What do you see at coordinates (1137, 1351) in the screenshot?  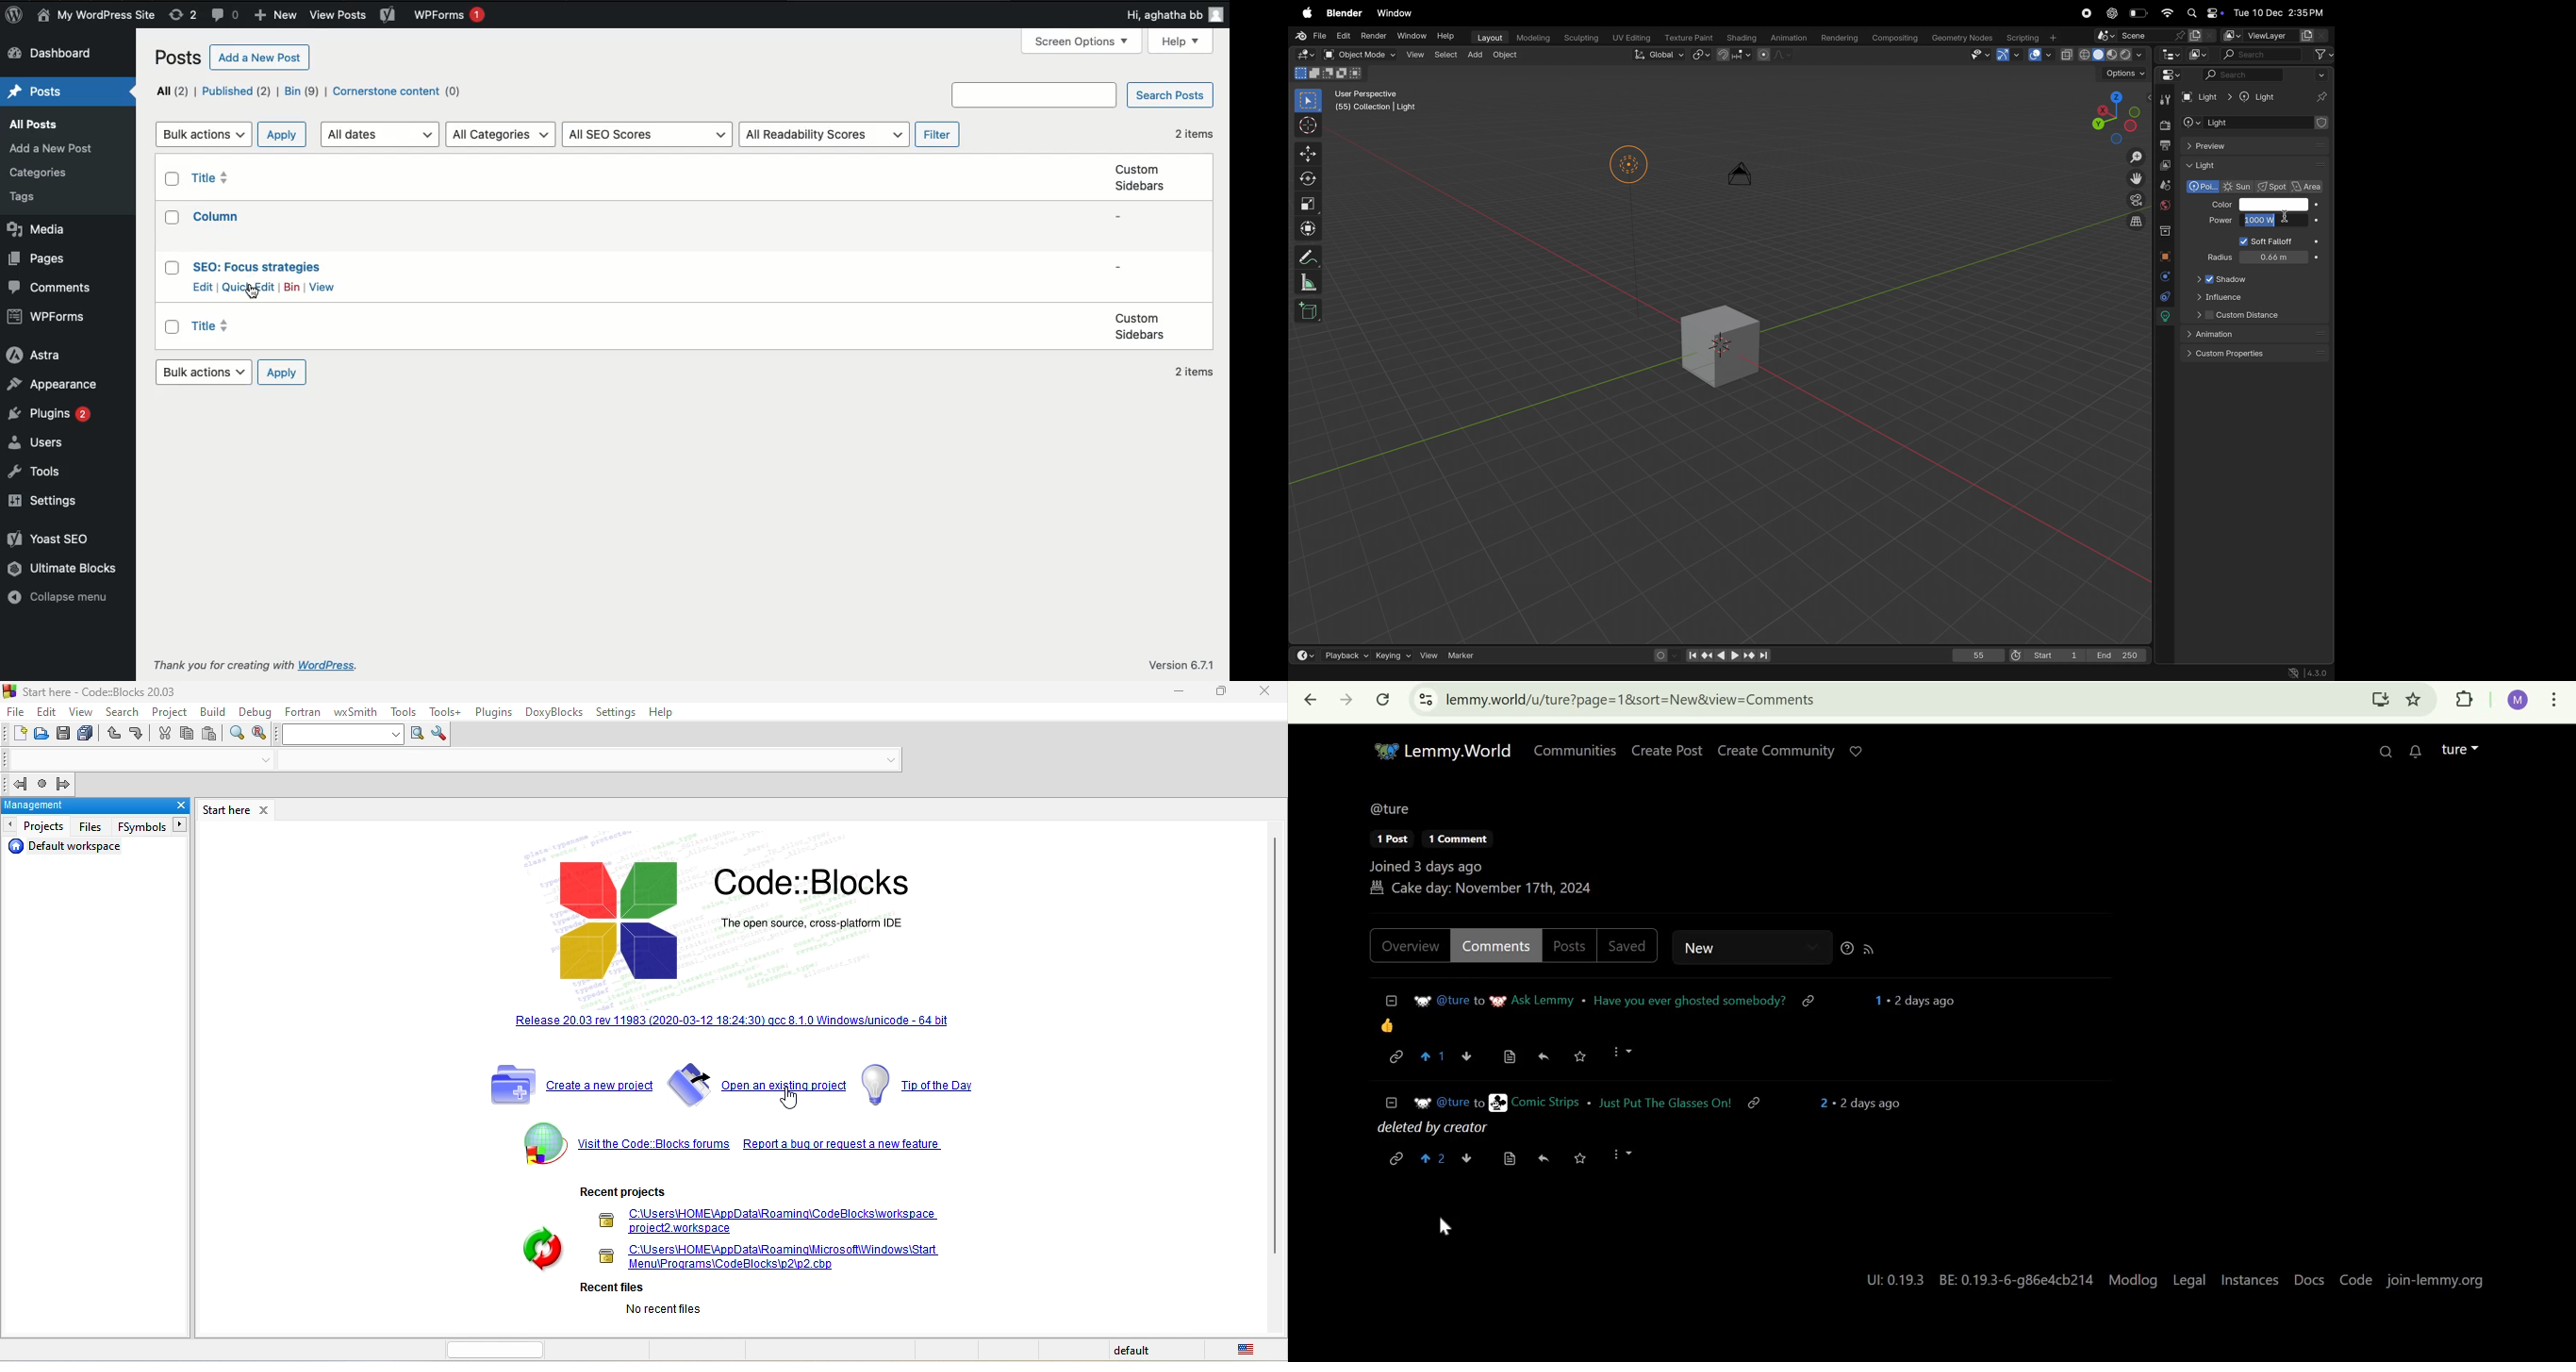 I see `default` at bounding box center [1137, 1351].